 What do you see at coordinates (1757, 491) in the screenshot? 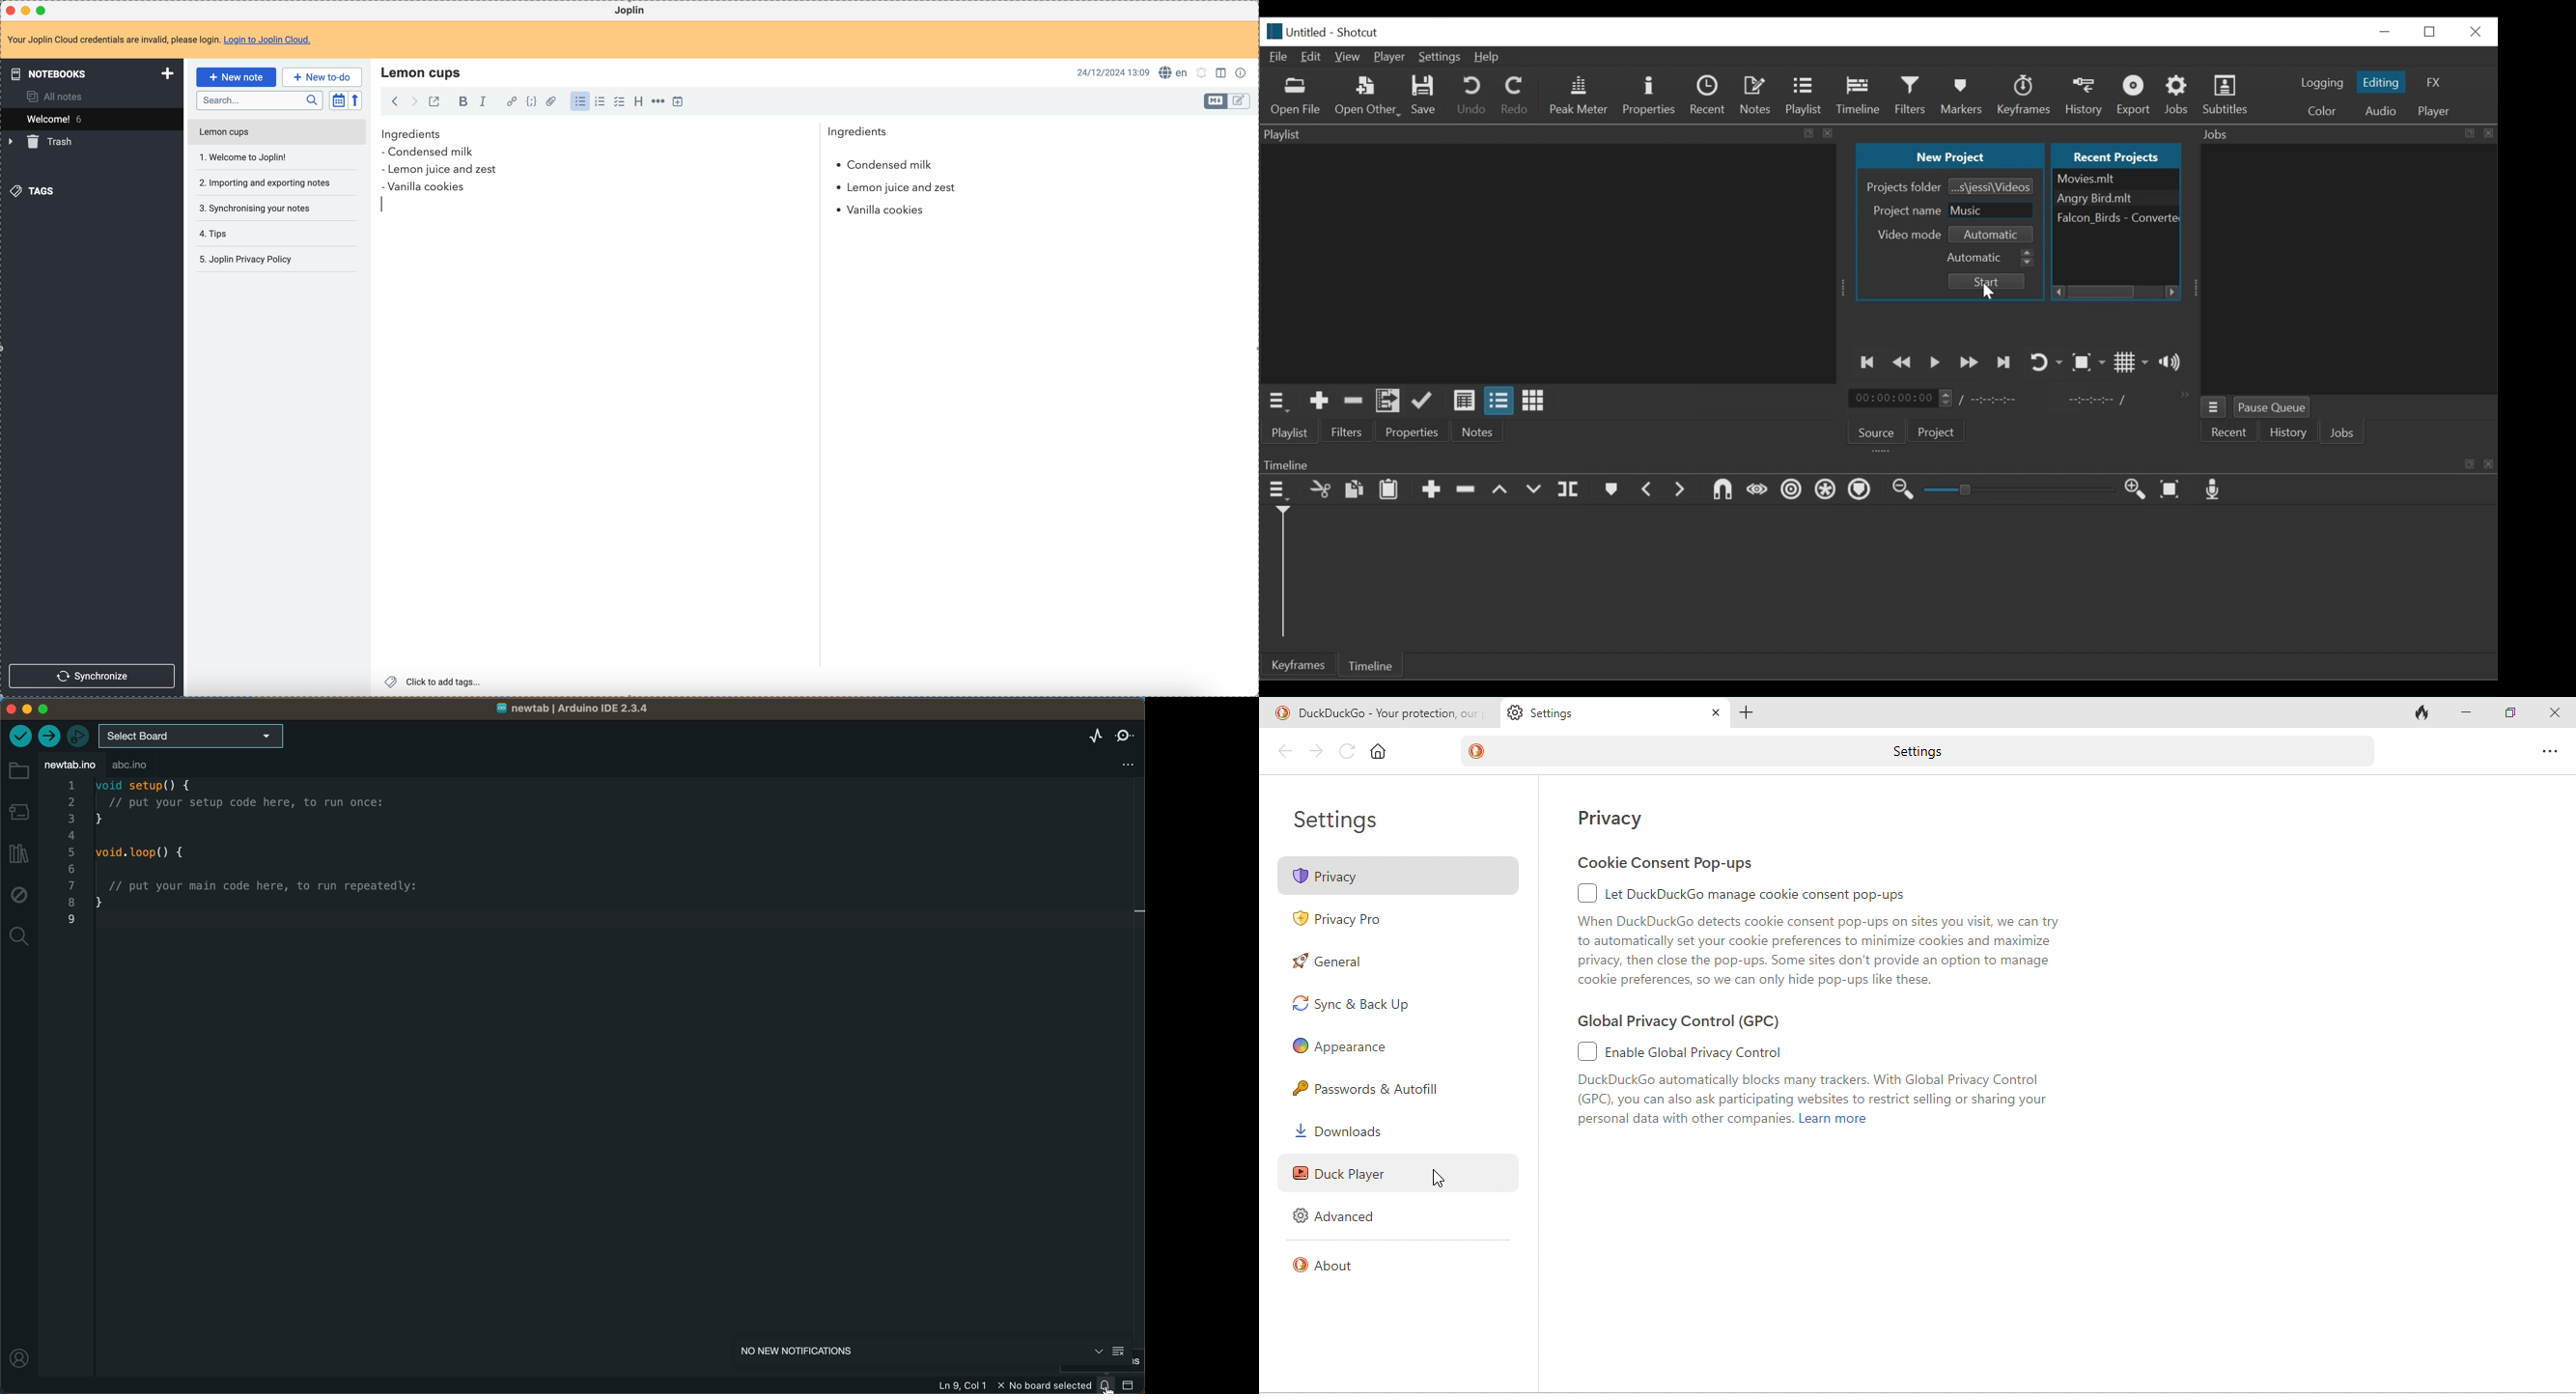
I see `Scrub while dragging` at bounding box center [1757, 491].